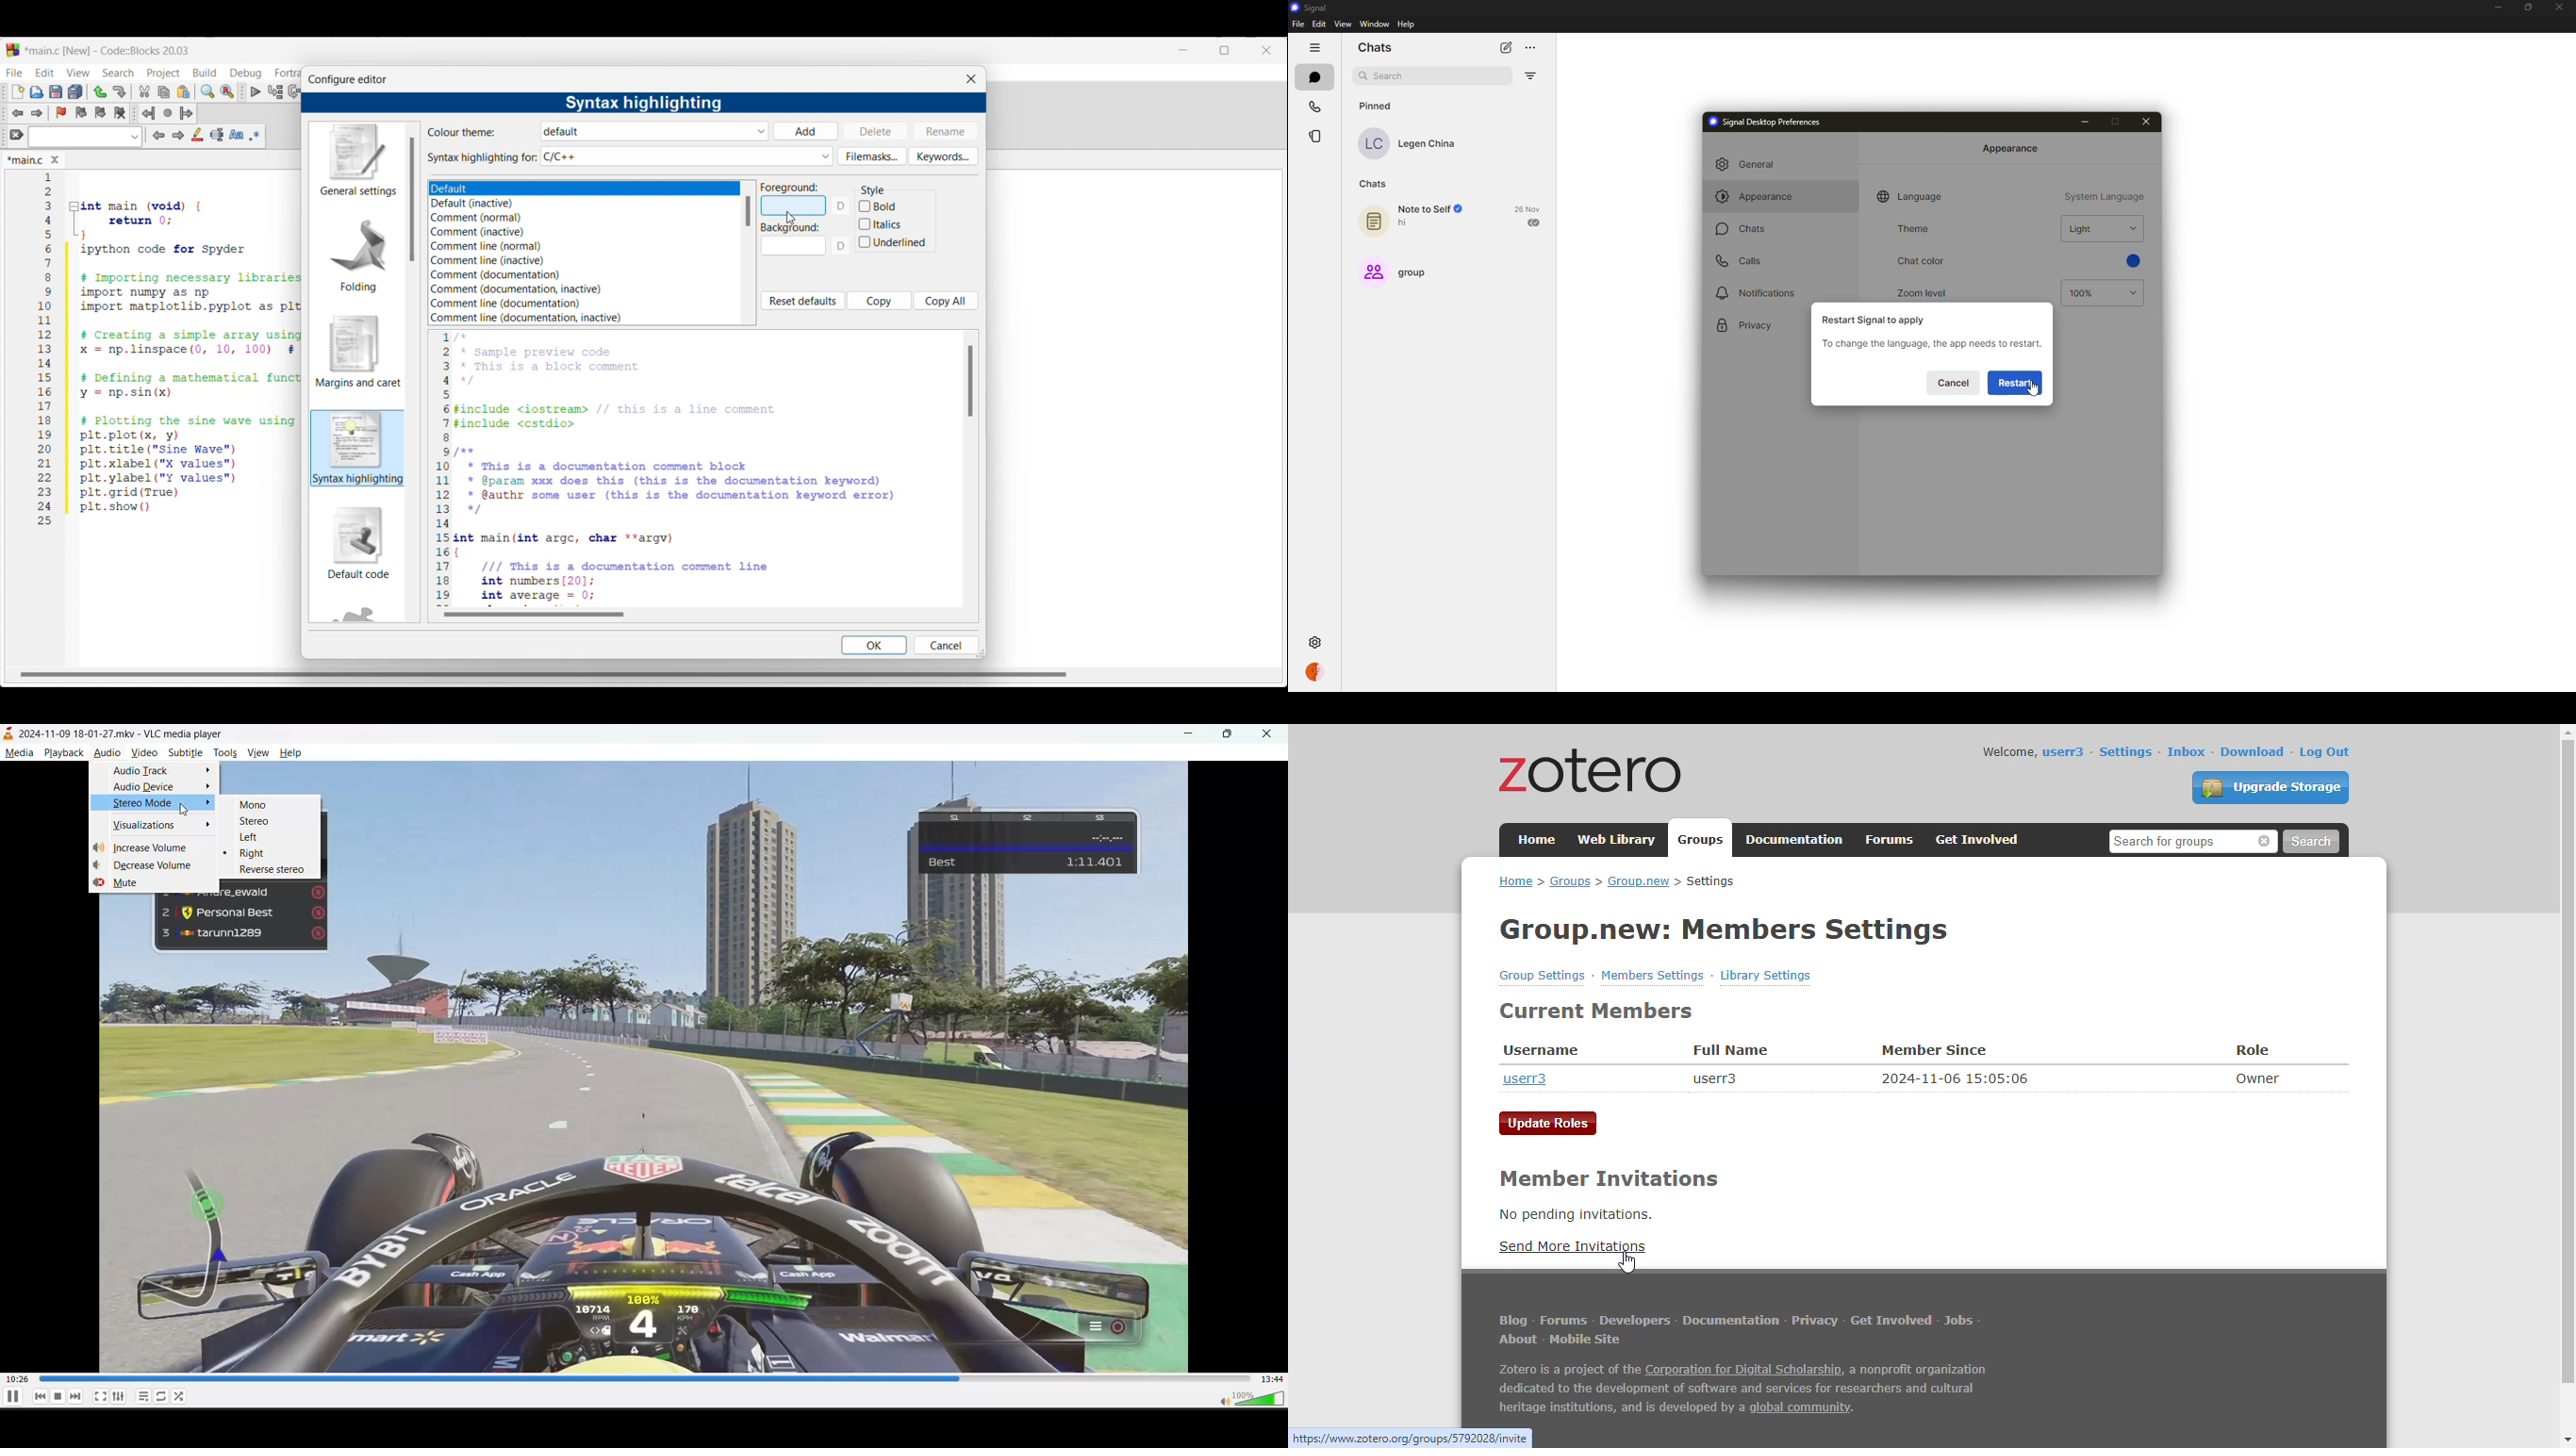 Image resolution: width=2576 pixels, height=1456 pixels. Describe the element at coordinates (1542, 1051) in the screenshot. I see `username` at that location.